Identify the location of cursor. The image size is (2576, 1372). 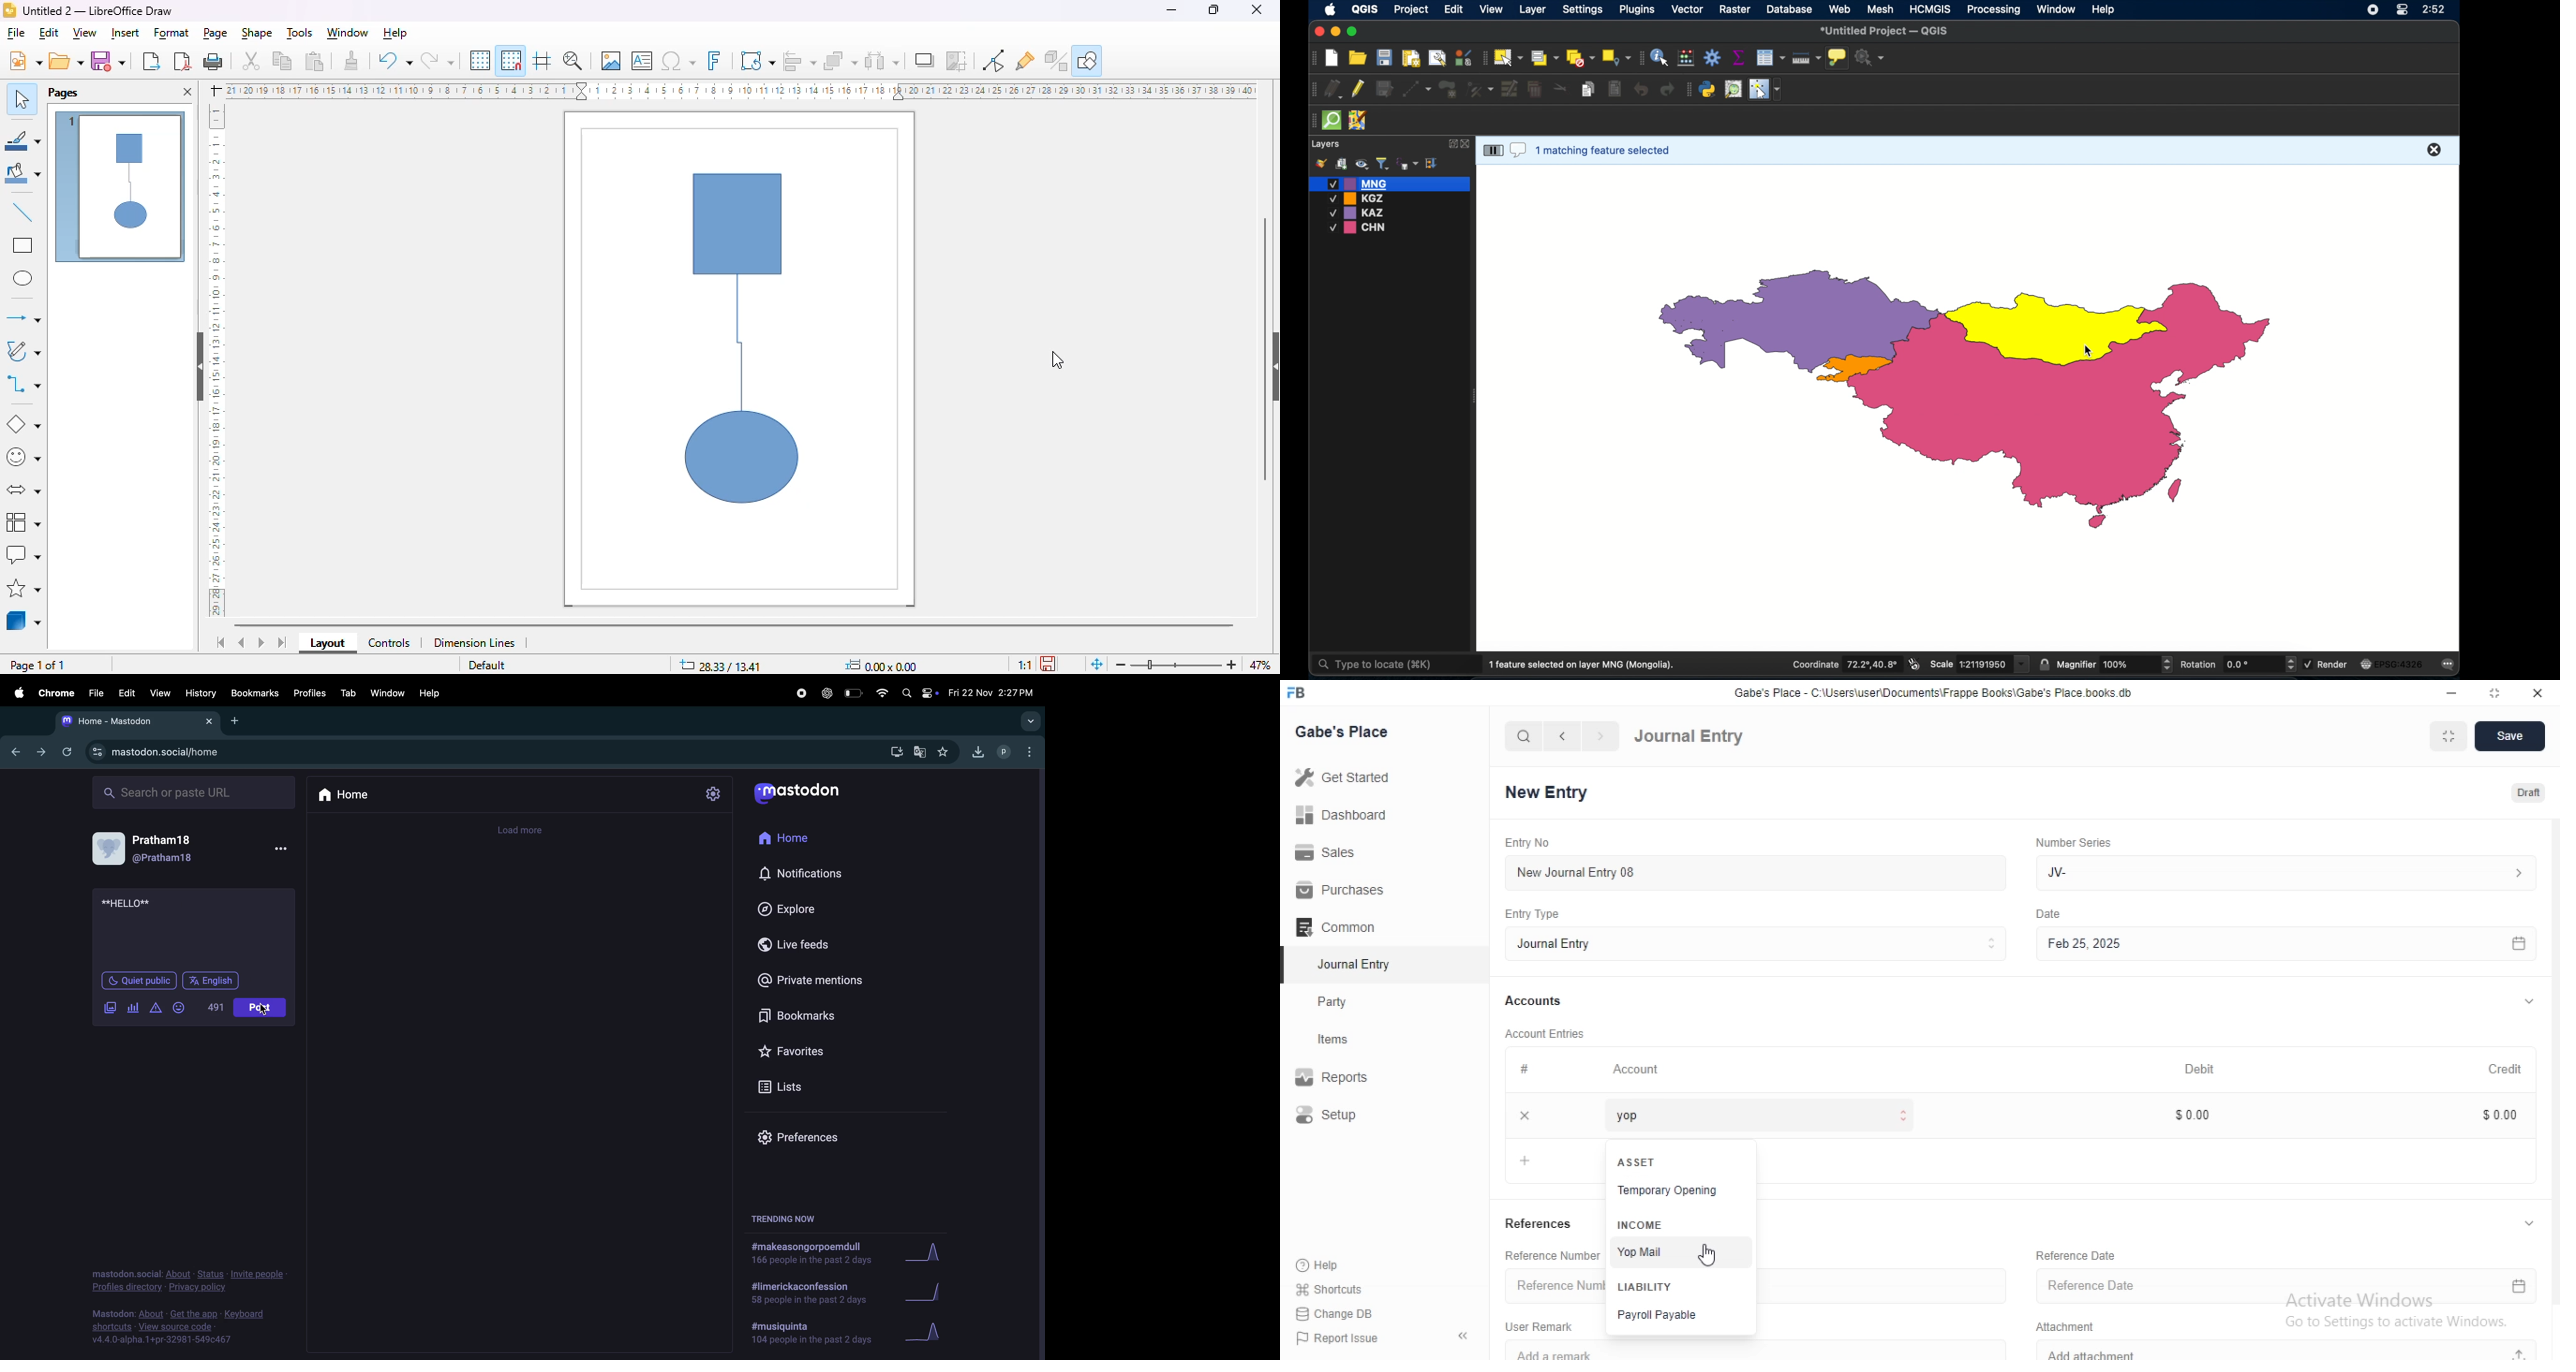
(273, 1012).